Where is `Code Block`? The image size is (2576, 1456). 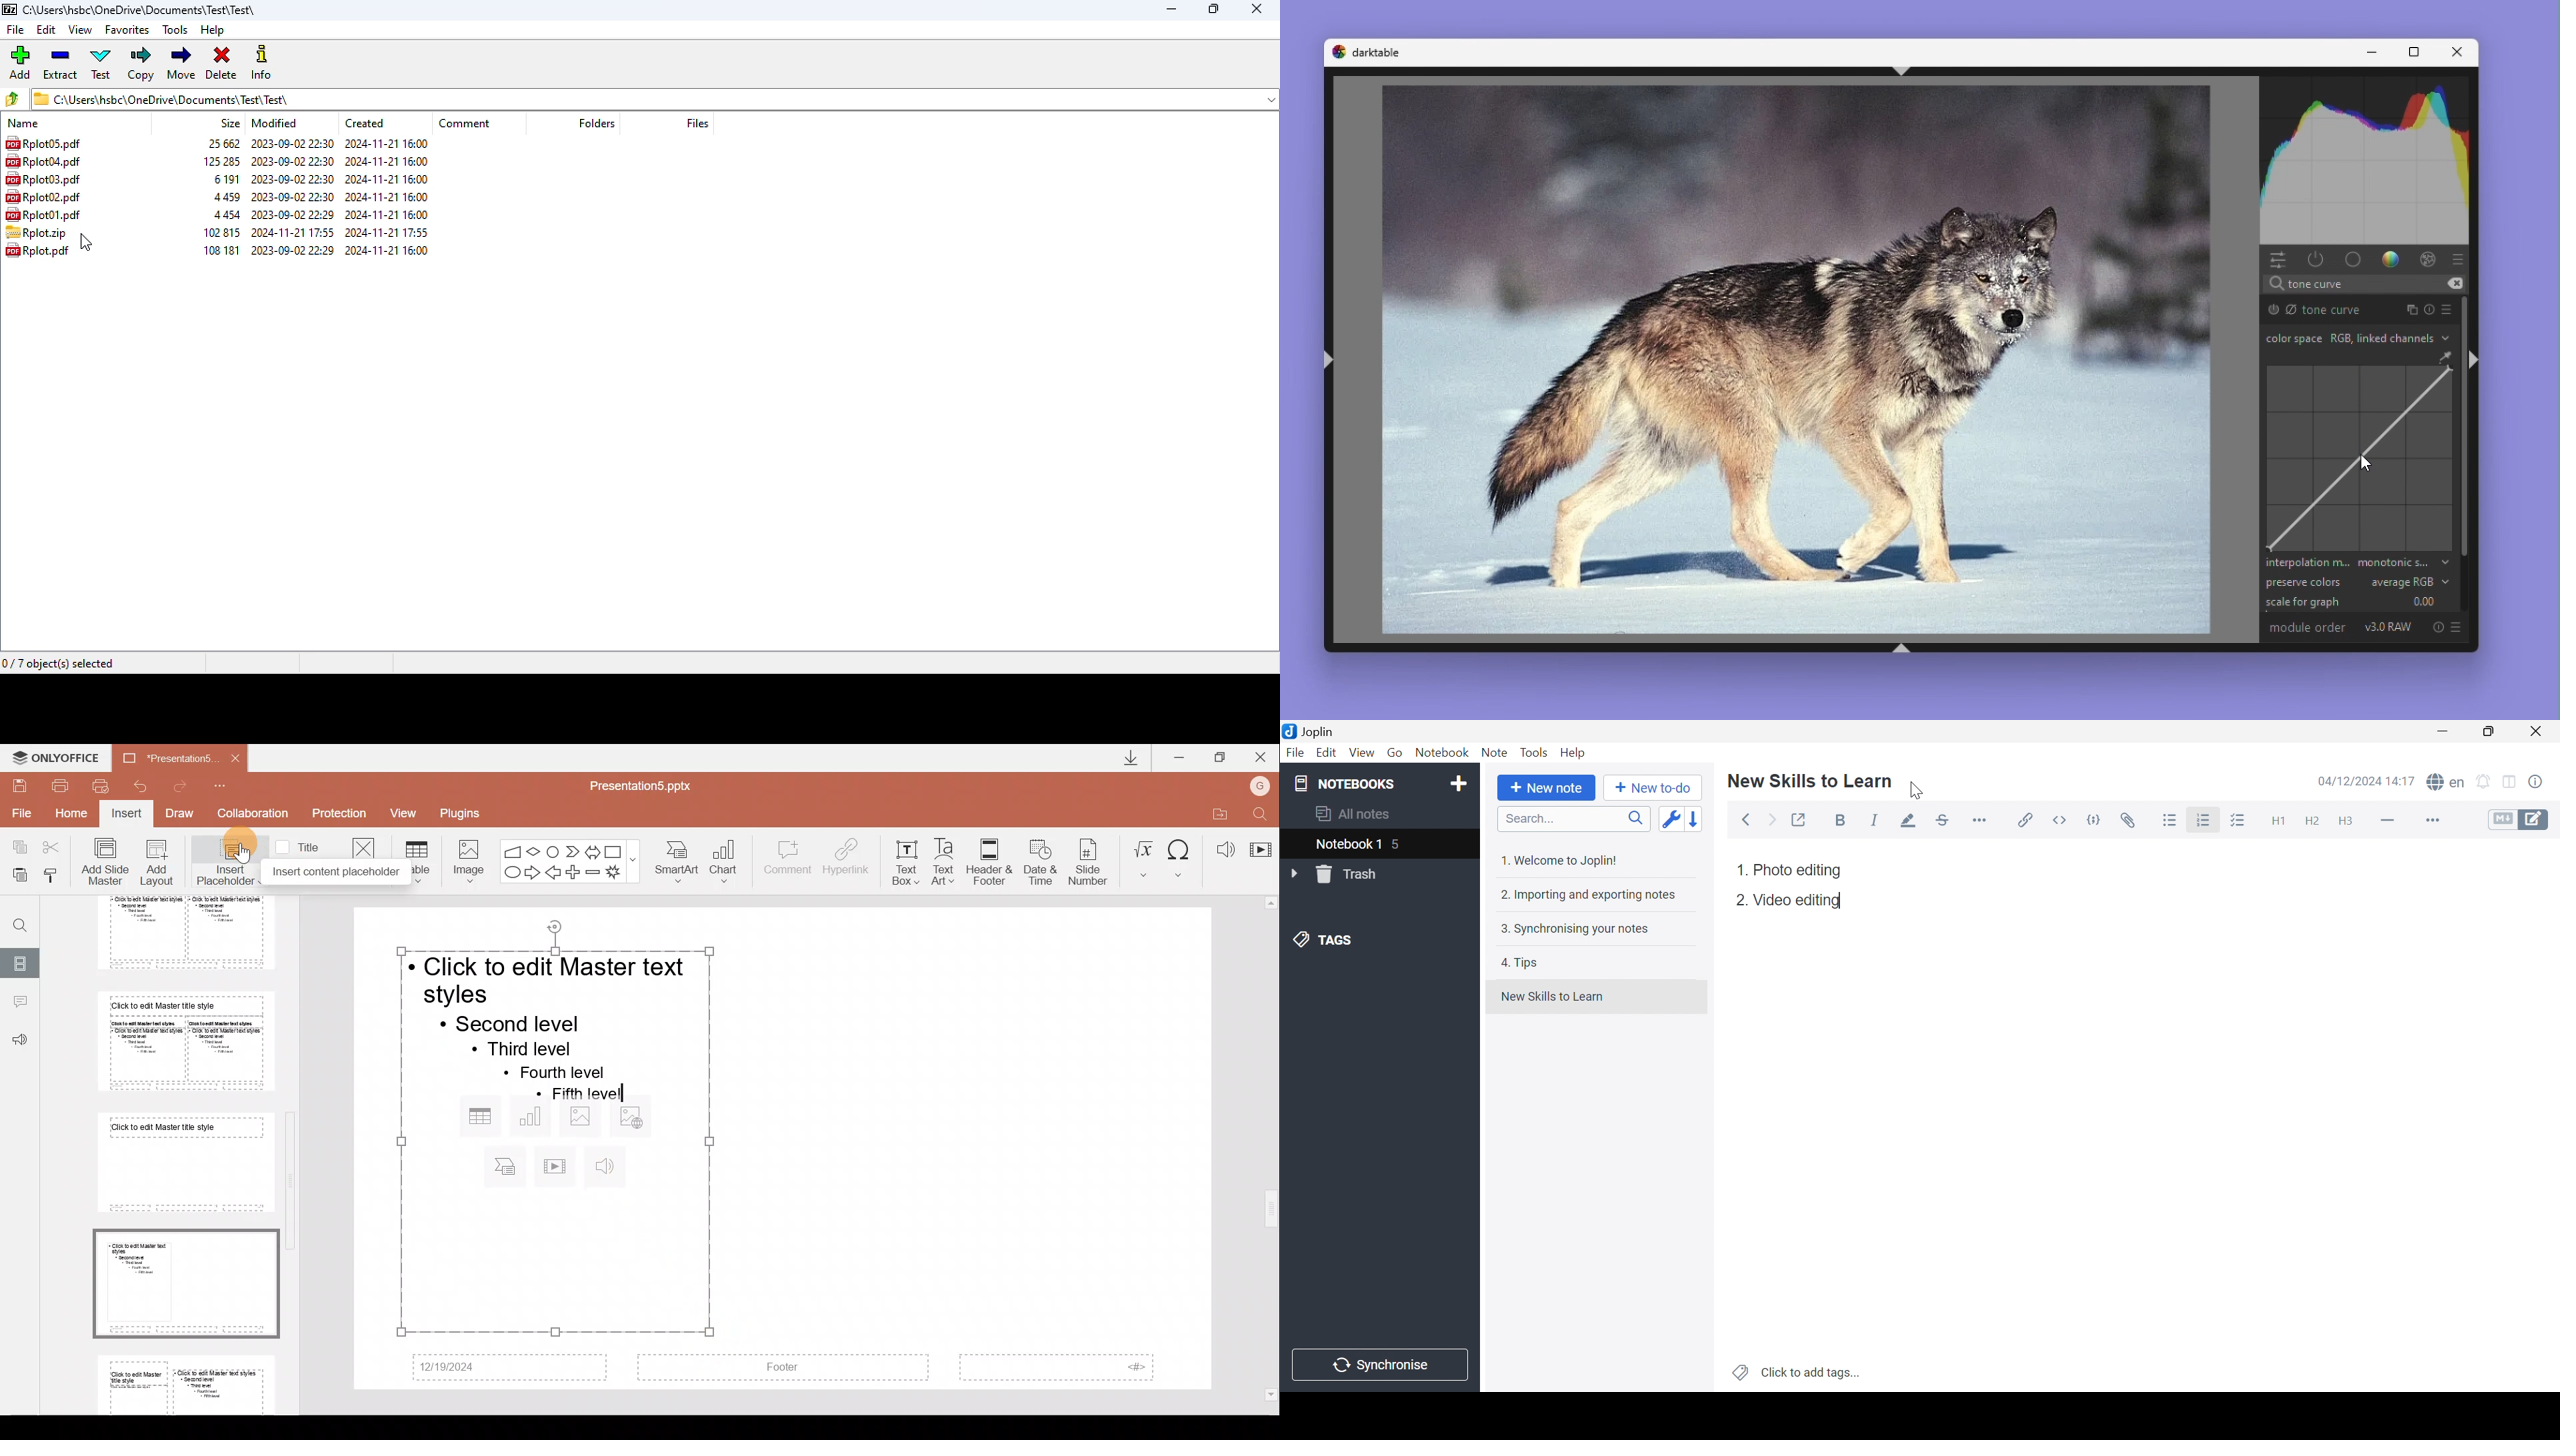
Code Block is located at coordinates (2097, 822).